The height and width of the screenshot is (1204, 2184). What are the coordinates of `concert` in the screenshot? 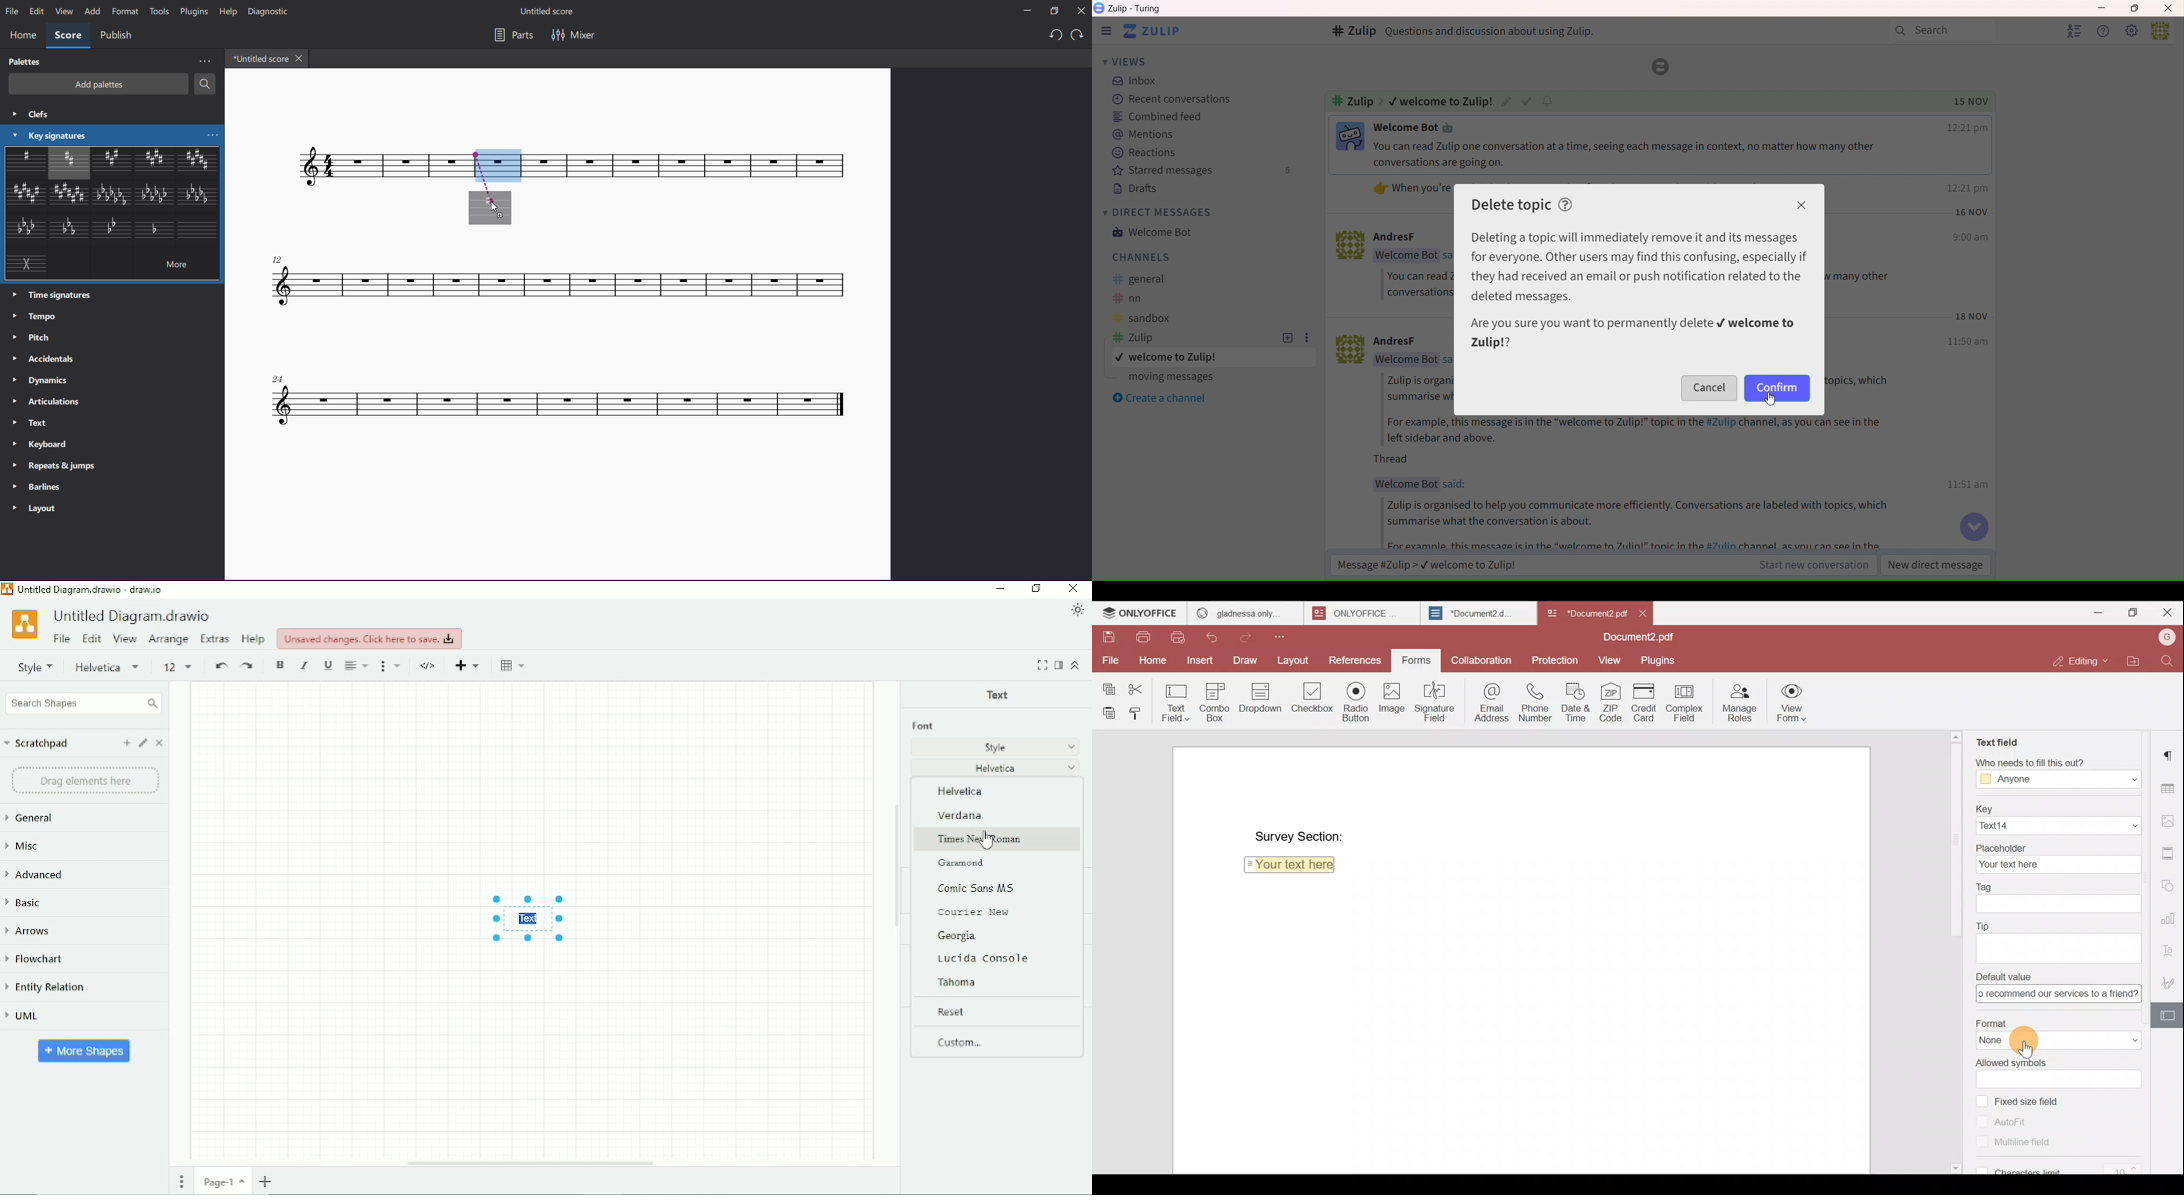 It's located at (559, 406).